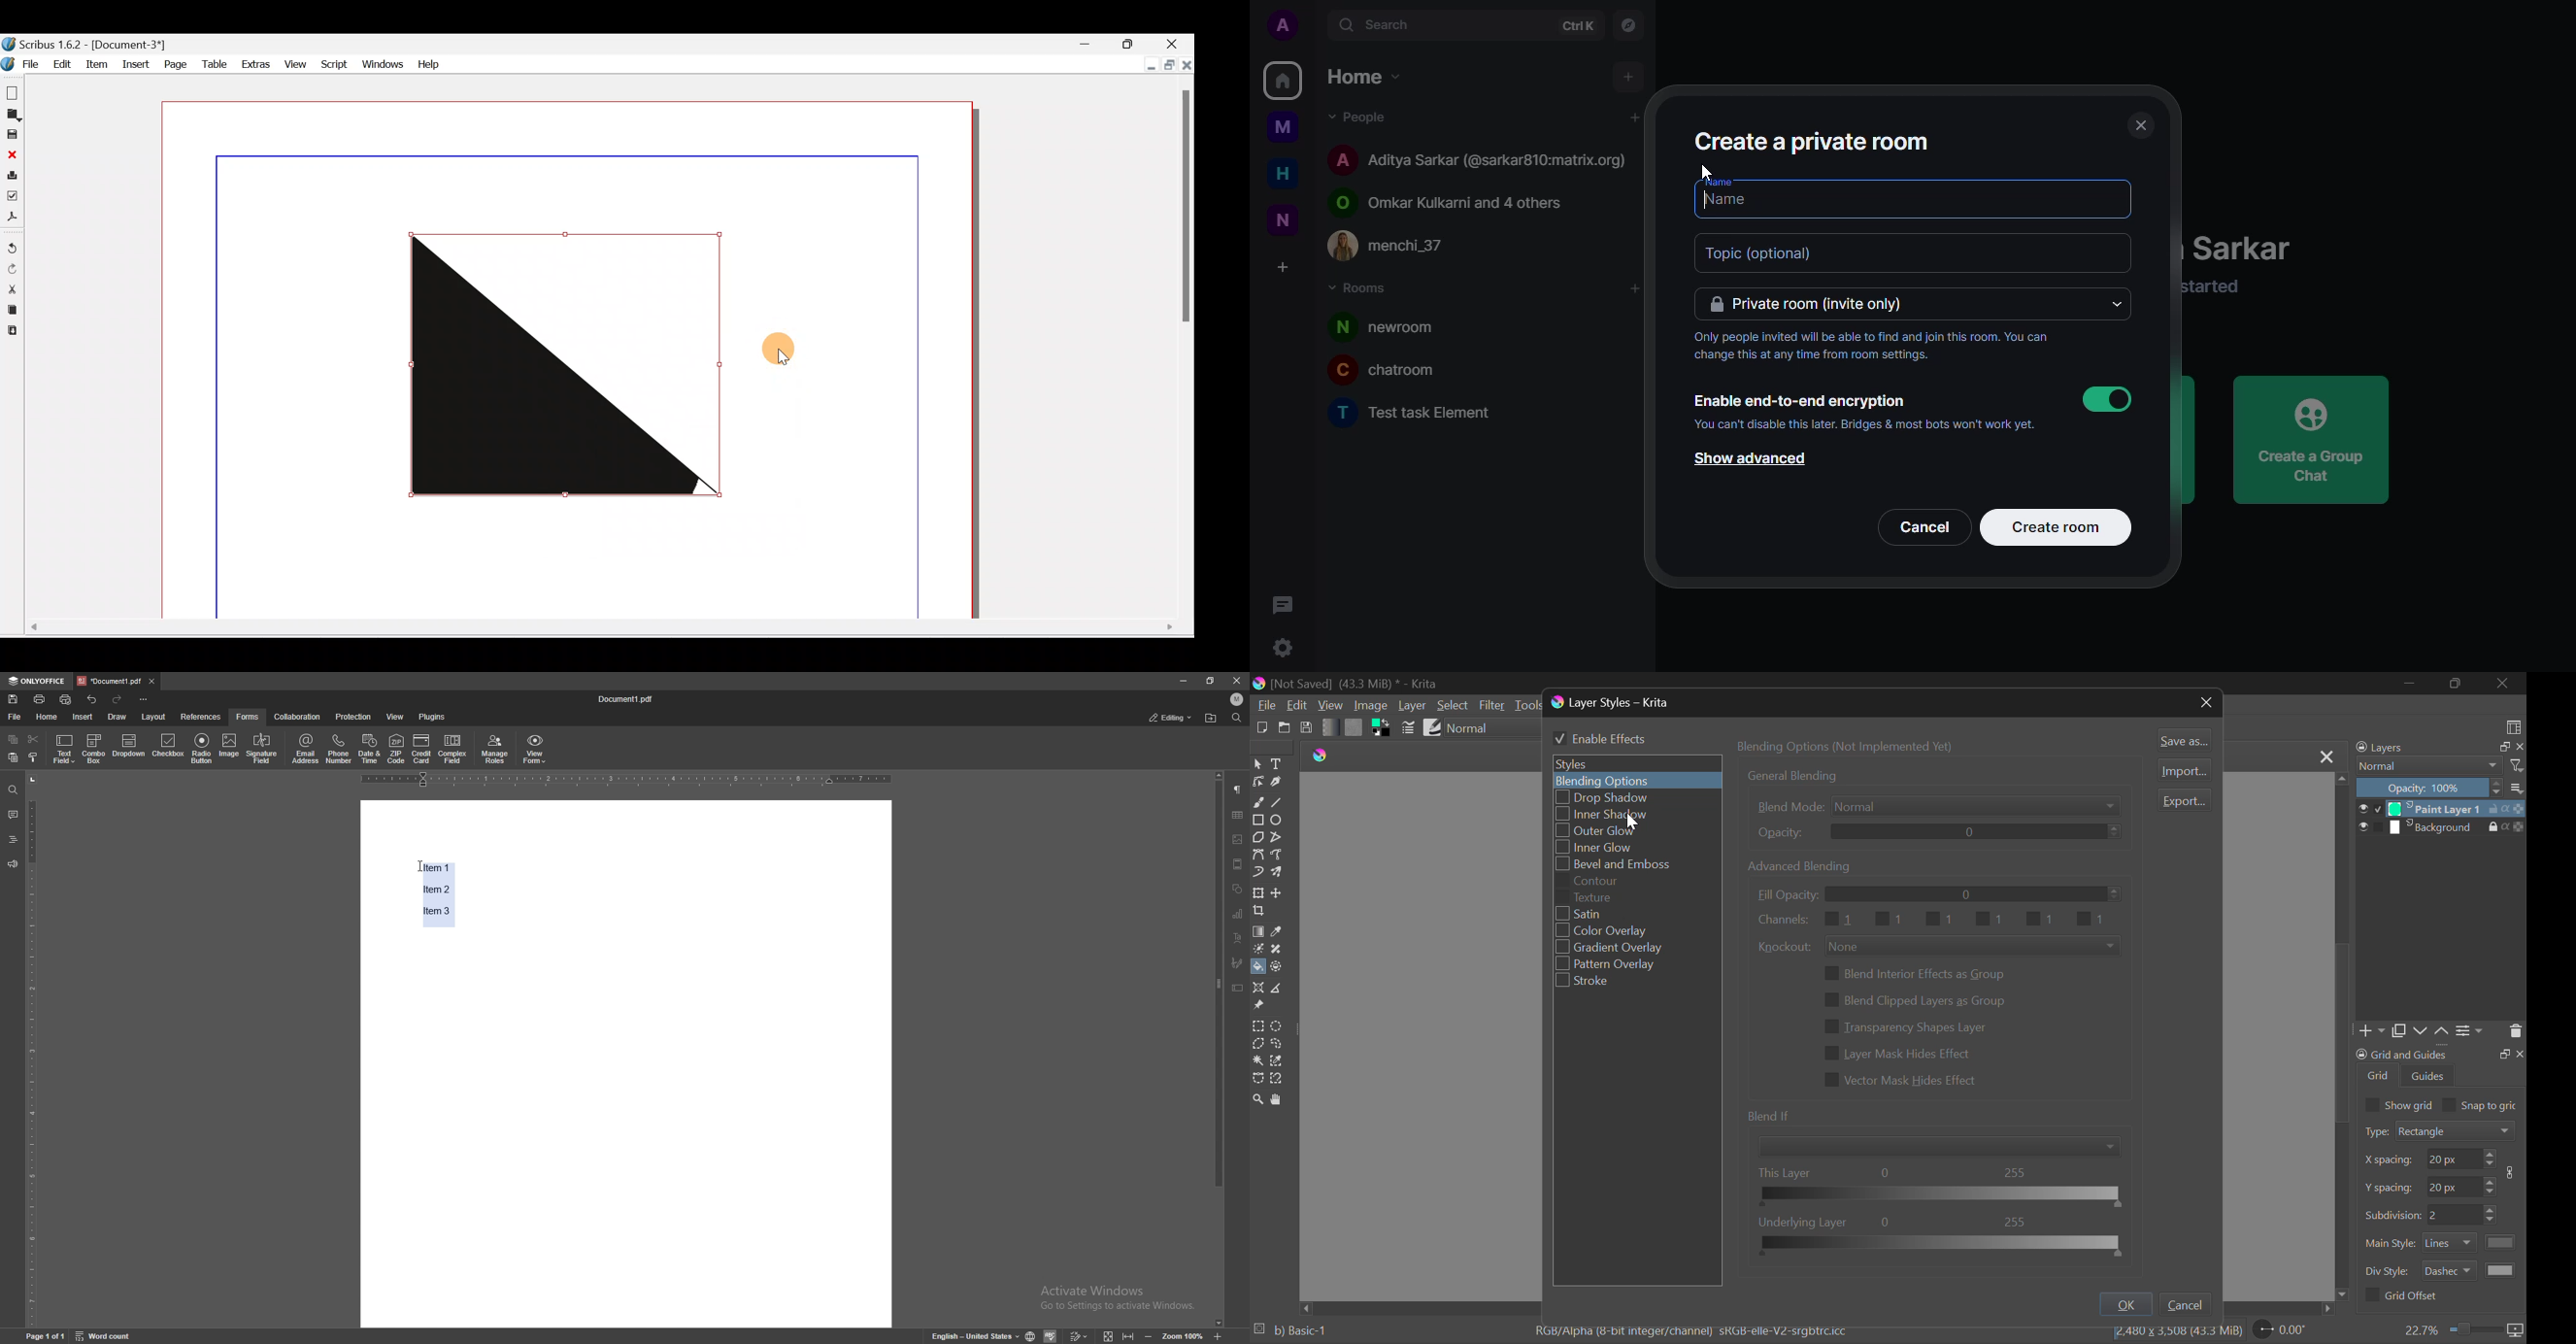  What do you see at coordinates (1239, 889) in the screenshot?
I see `shapes` at bounding box center [1239, 889].